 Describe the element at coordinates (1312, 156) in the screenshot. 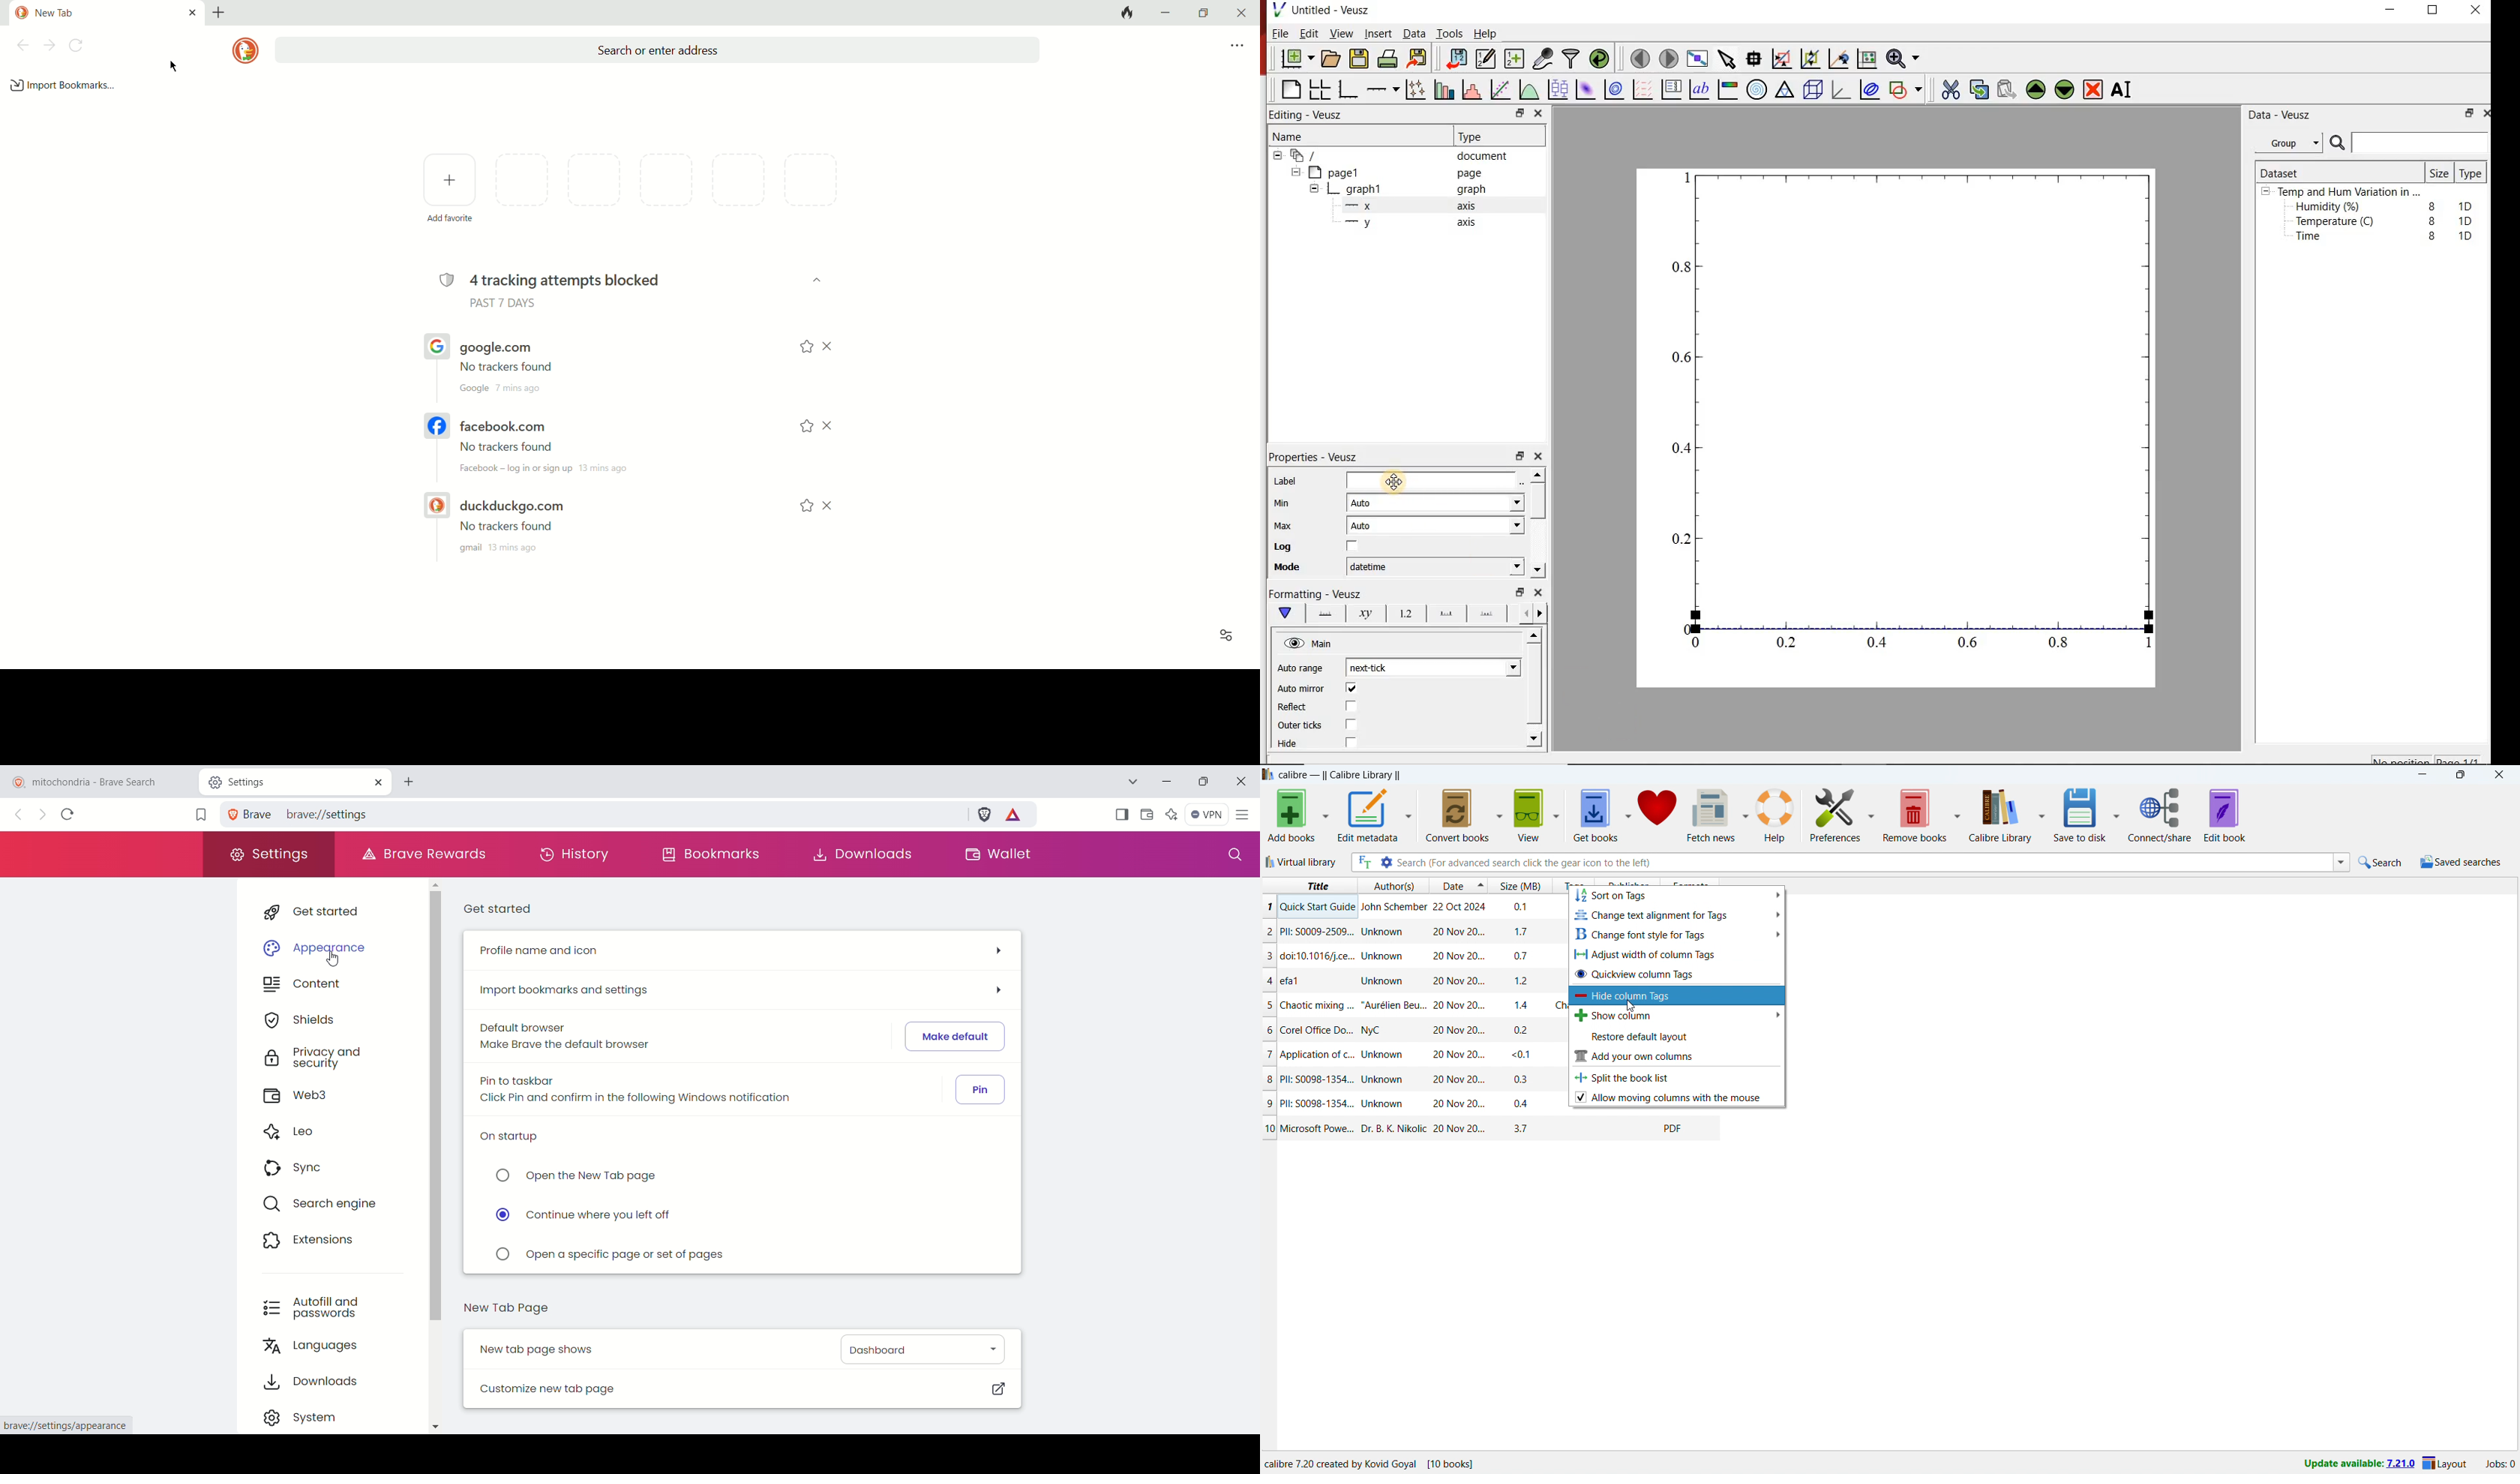

I see `document widget` at that location.